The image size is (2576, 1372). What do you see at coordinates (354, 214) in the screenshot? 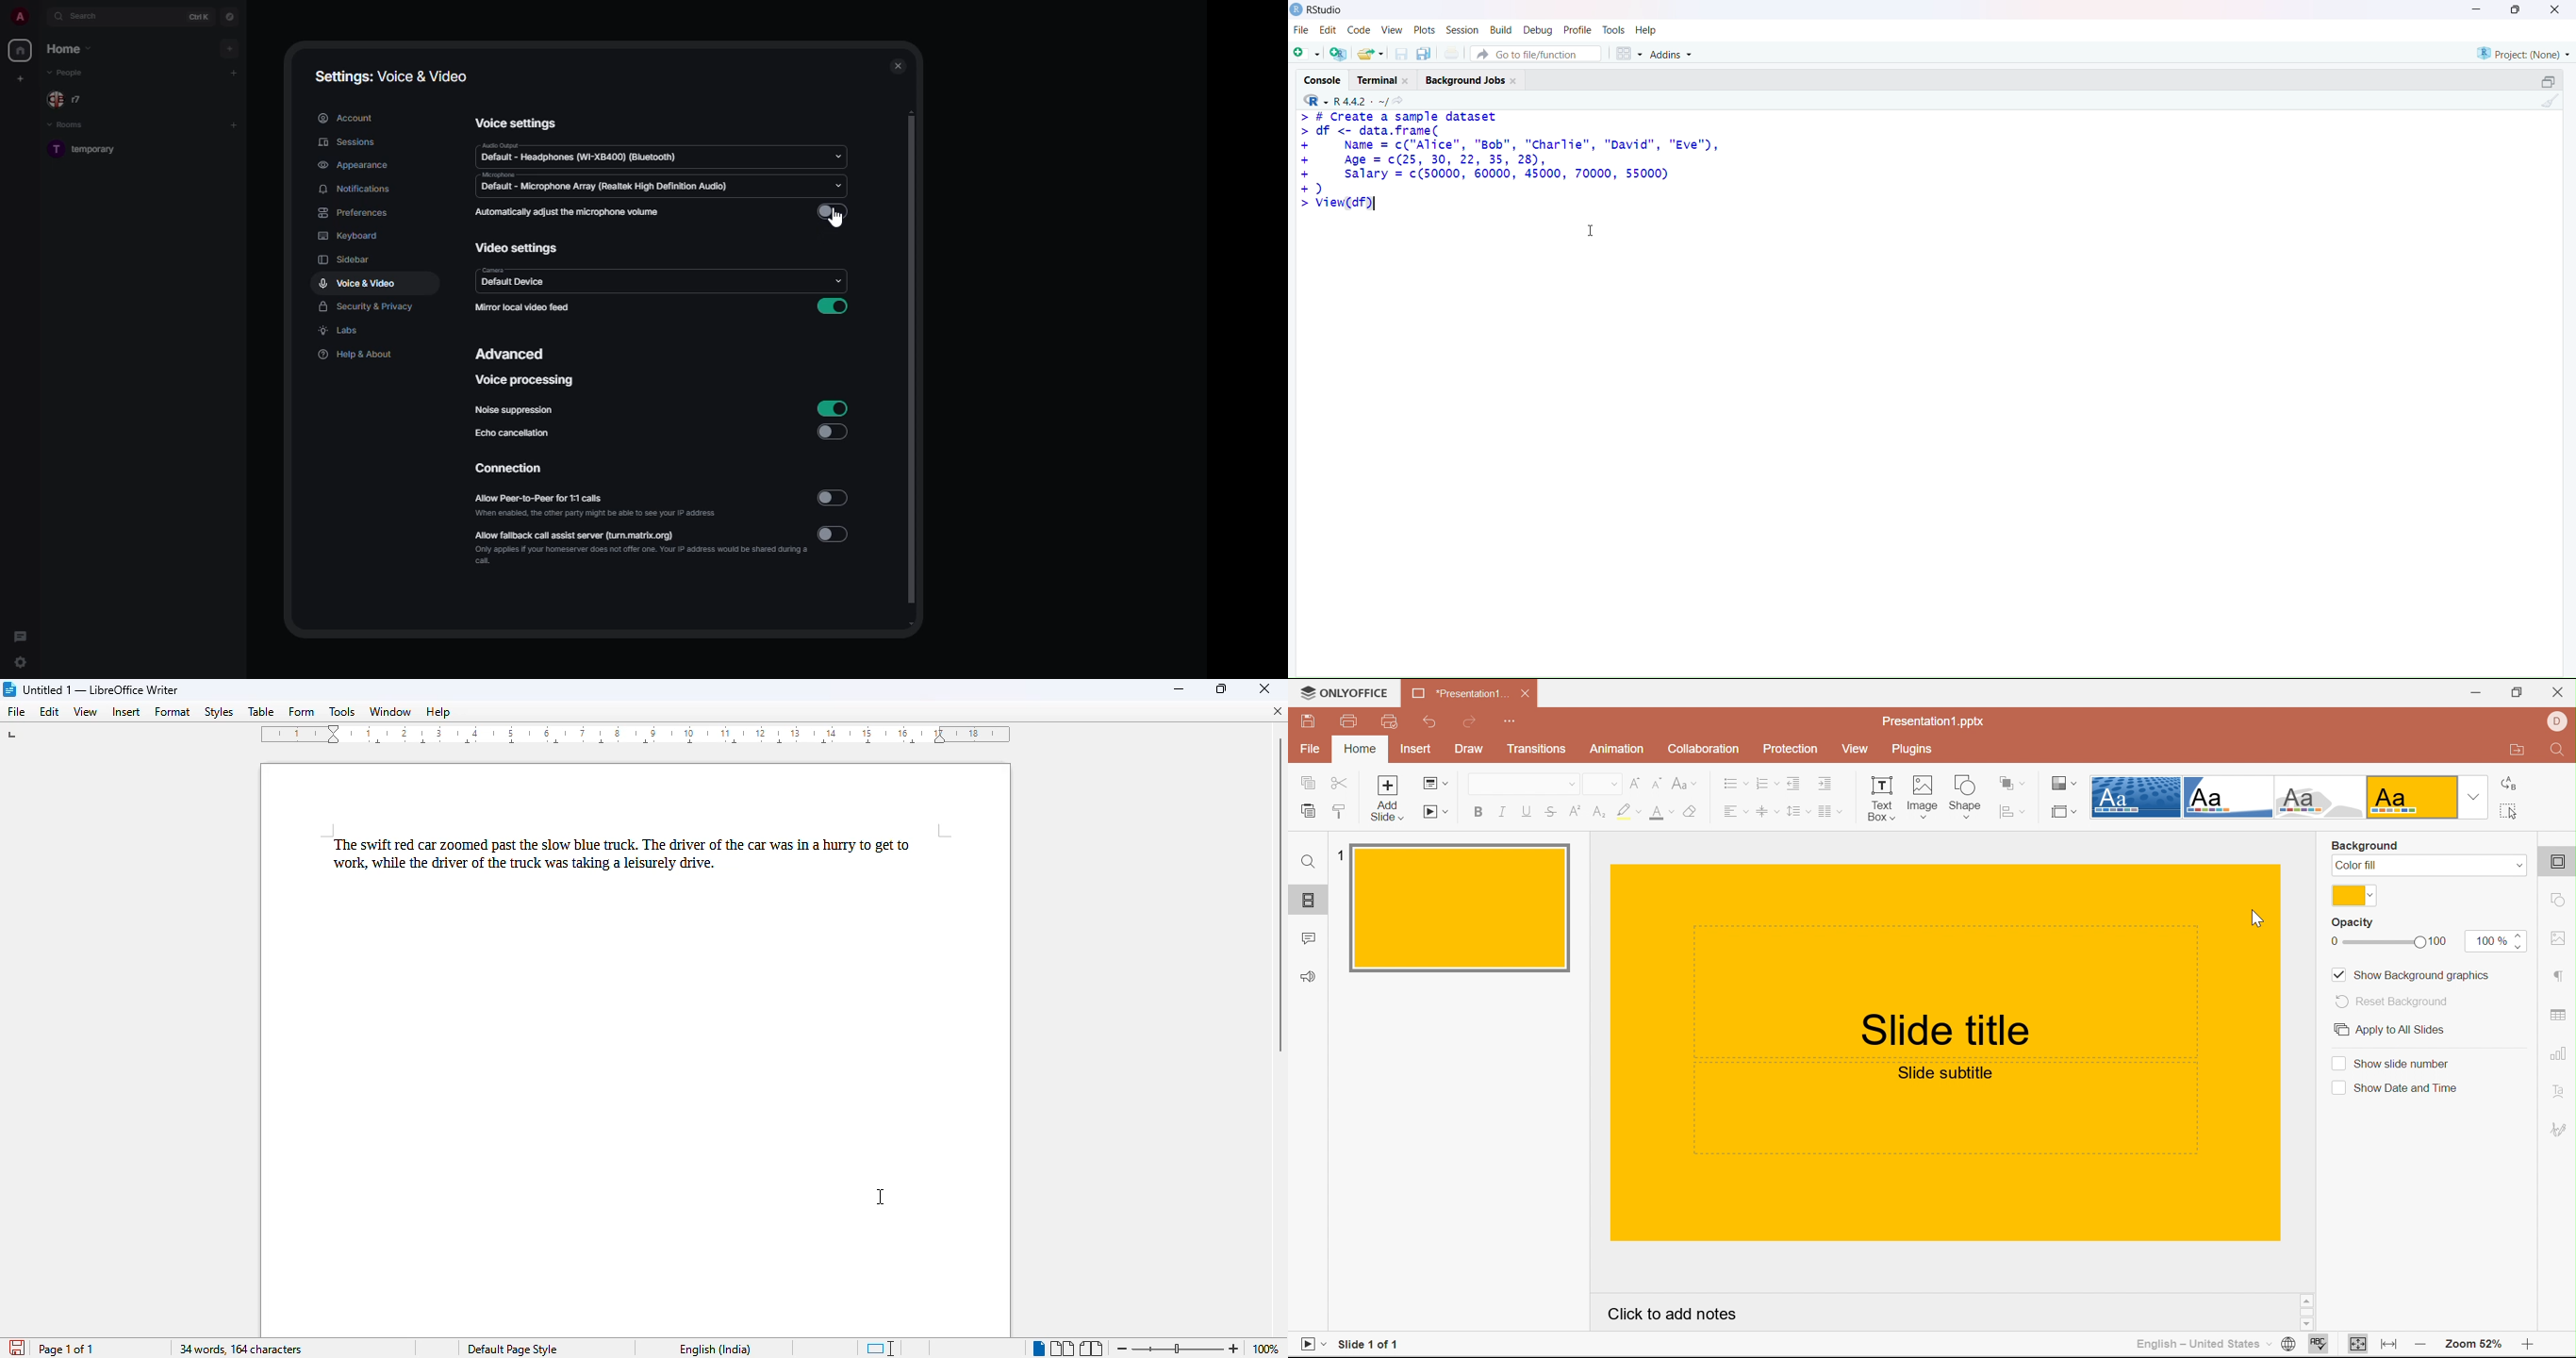
I see `preferences` at bounding box center [354, 214].